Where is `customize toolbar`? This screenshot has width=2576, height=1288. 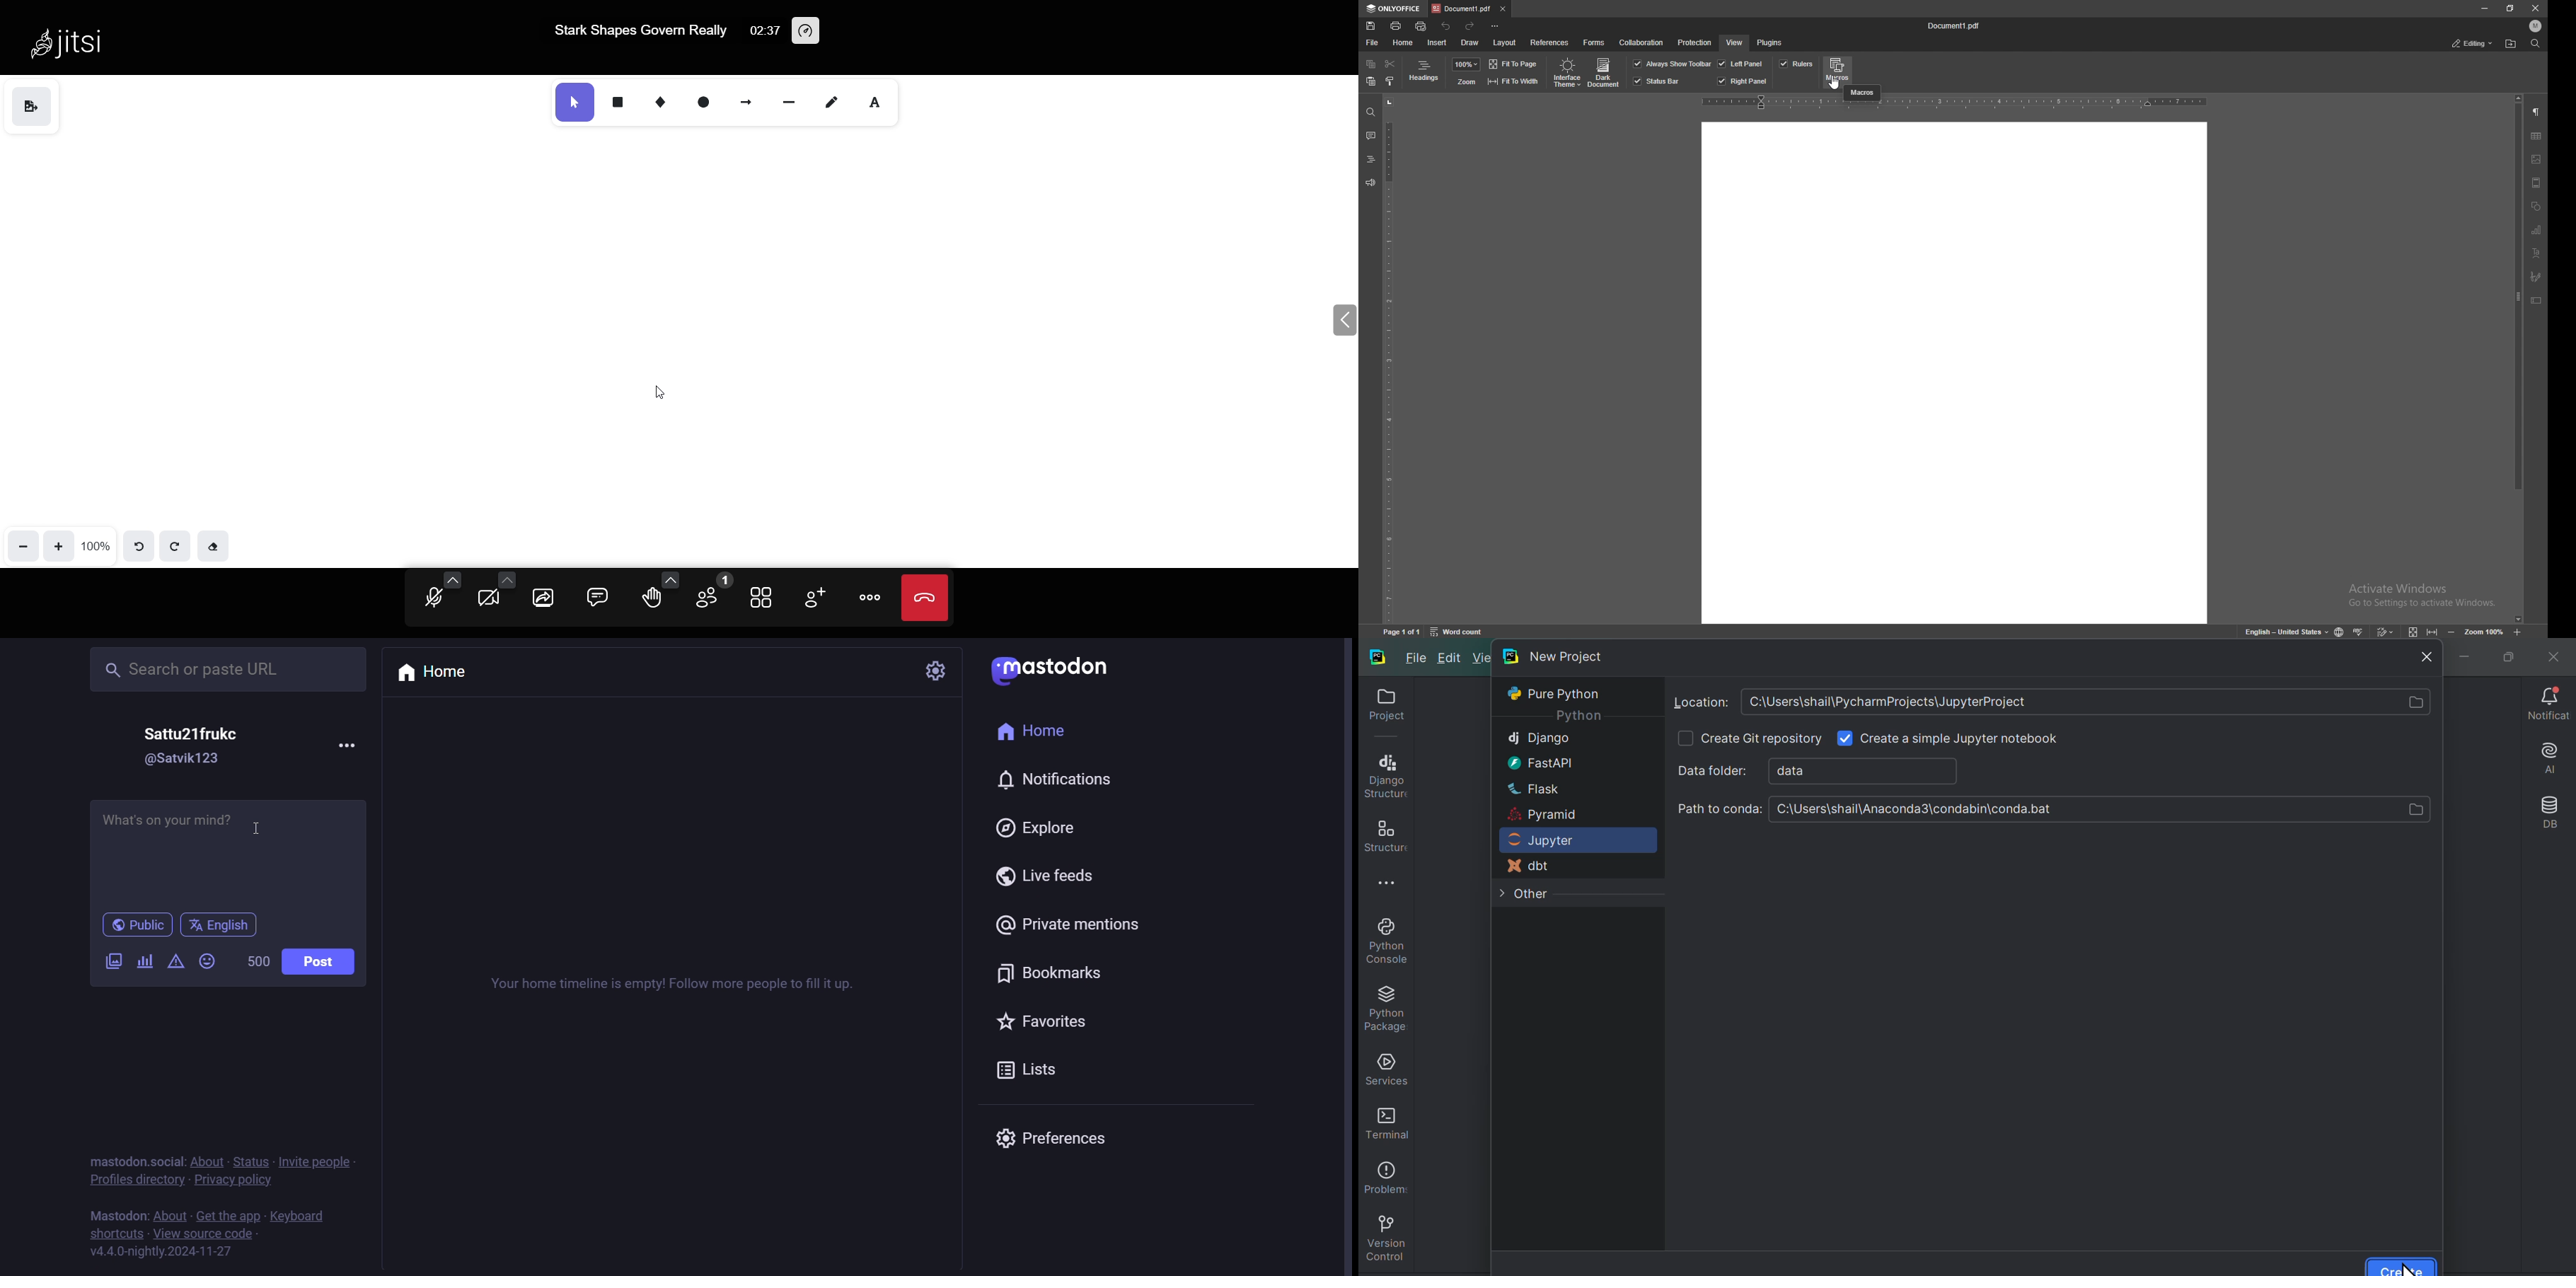 customize toolbar is located at coordinates (1497, 26).